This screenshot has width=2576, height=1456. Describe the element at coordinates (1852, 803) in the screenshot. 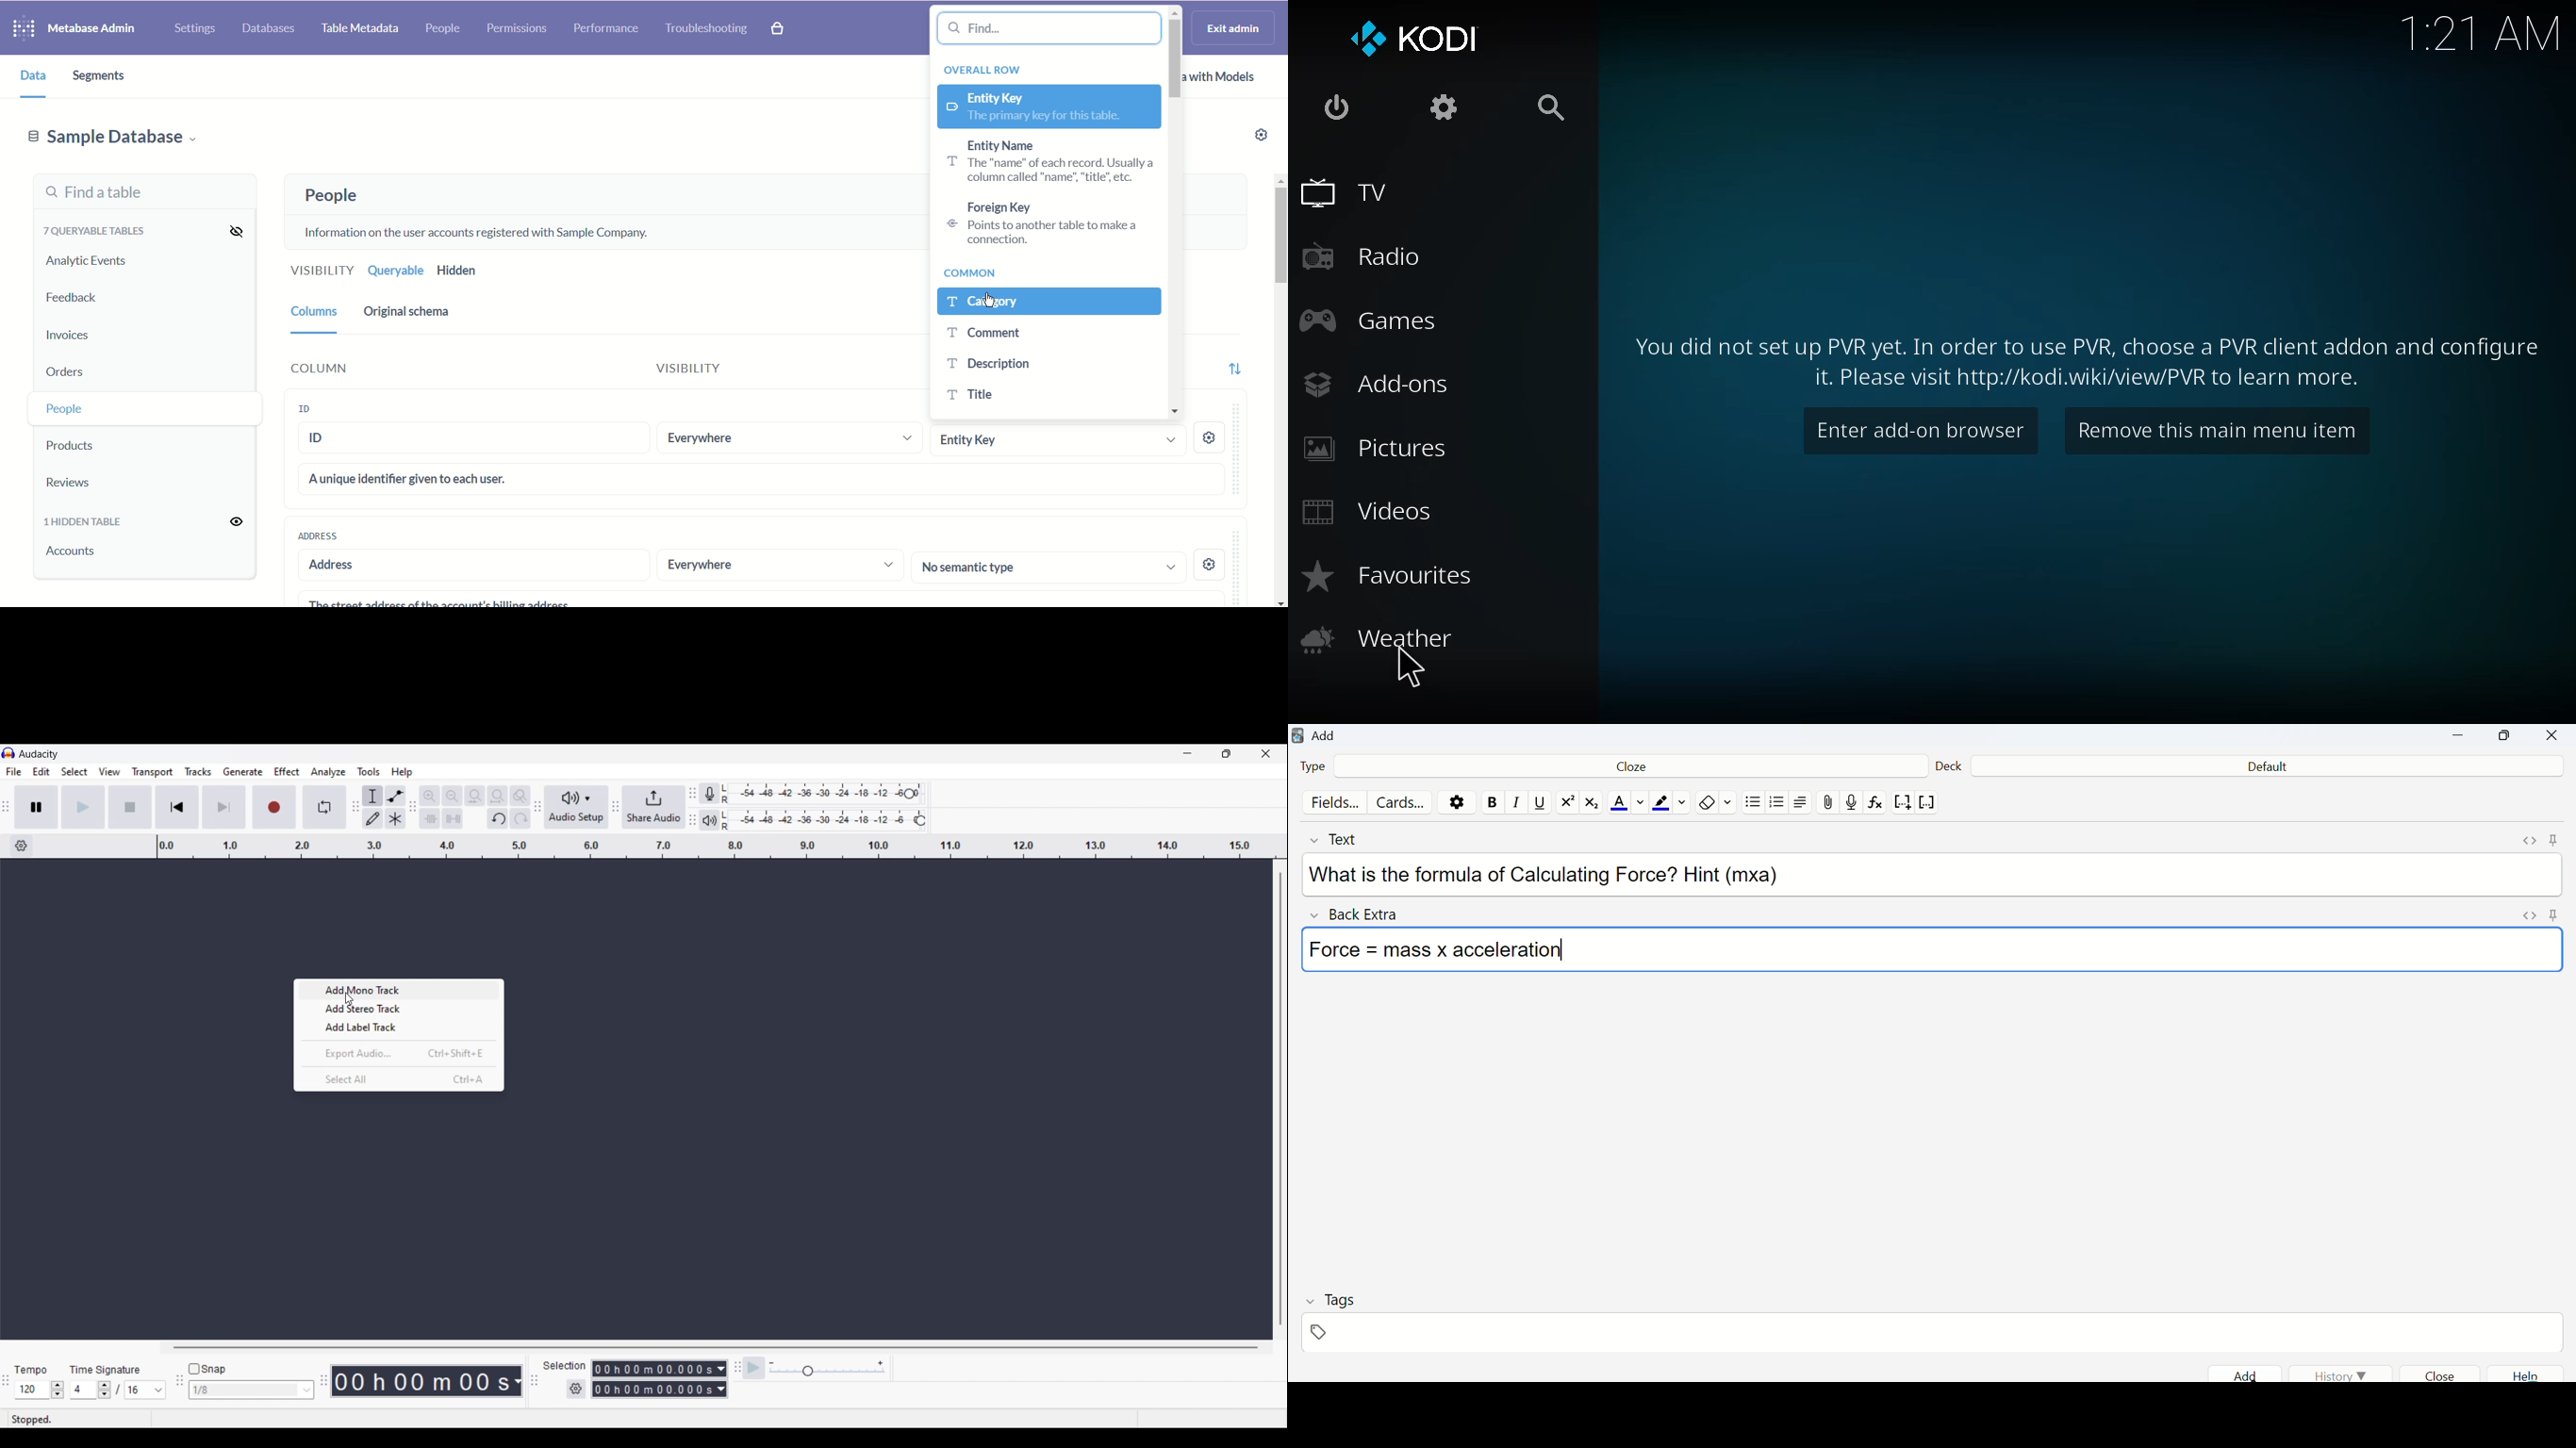

I see `record` at that location.